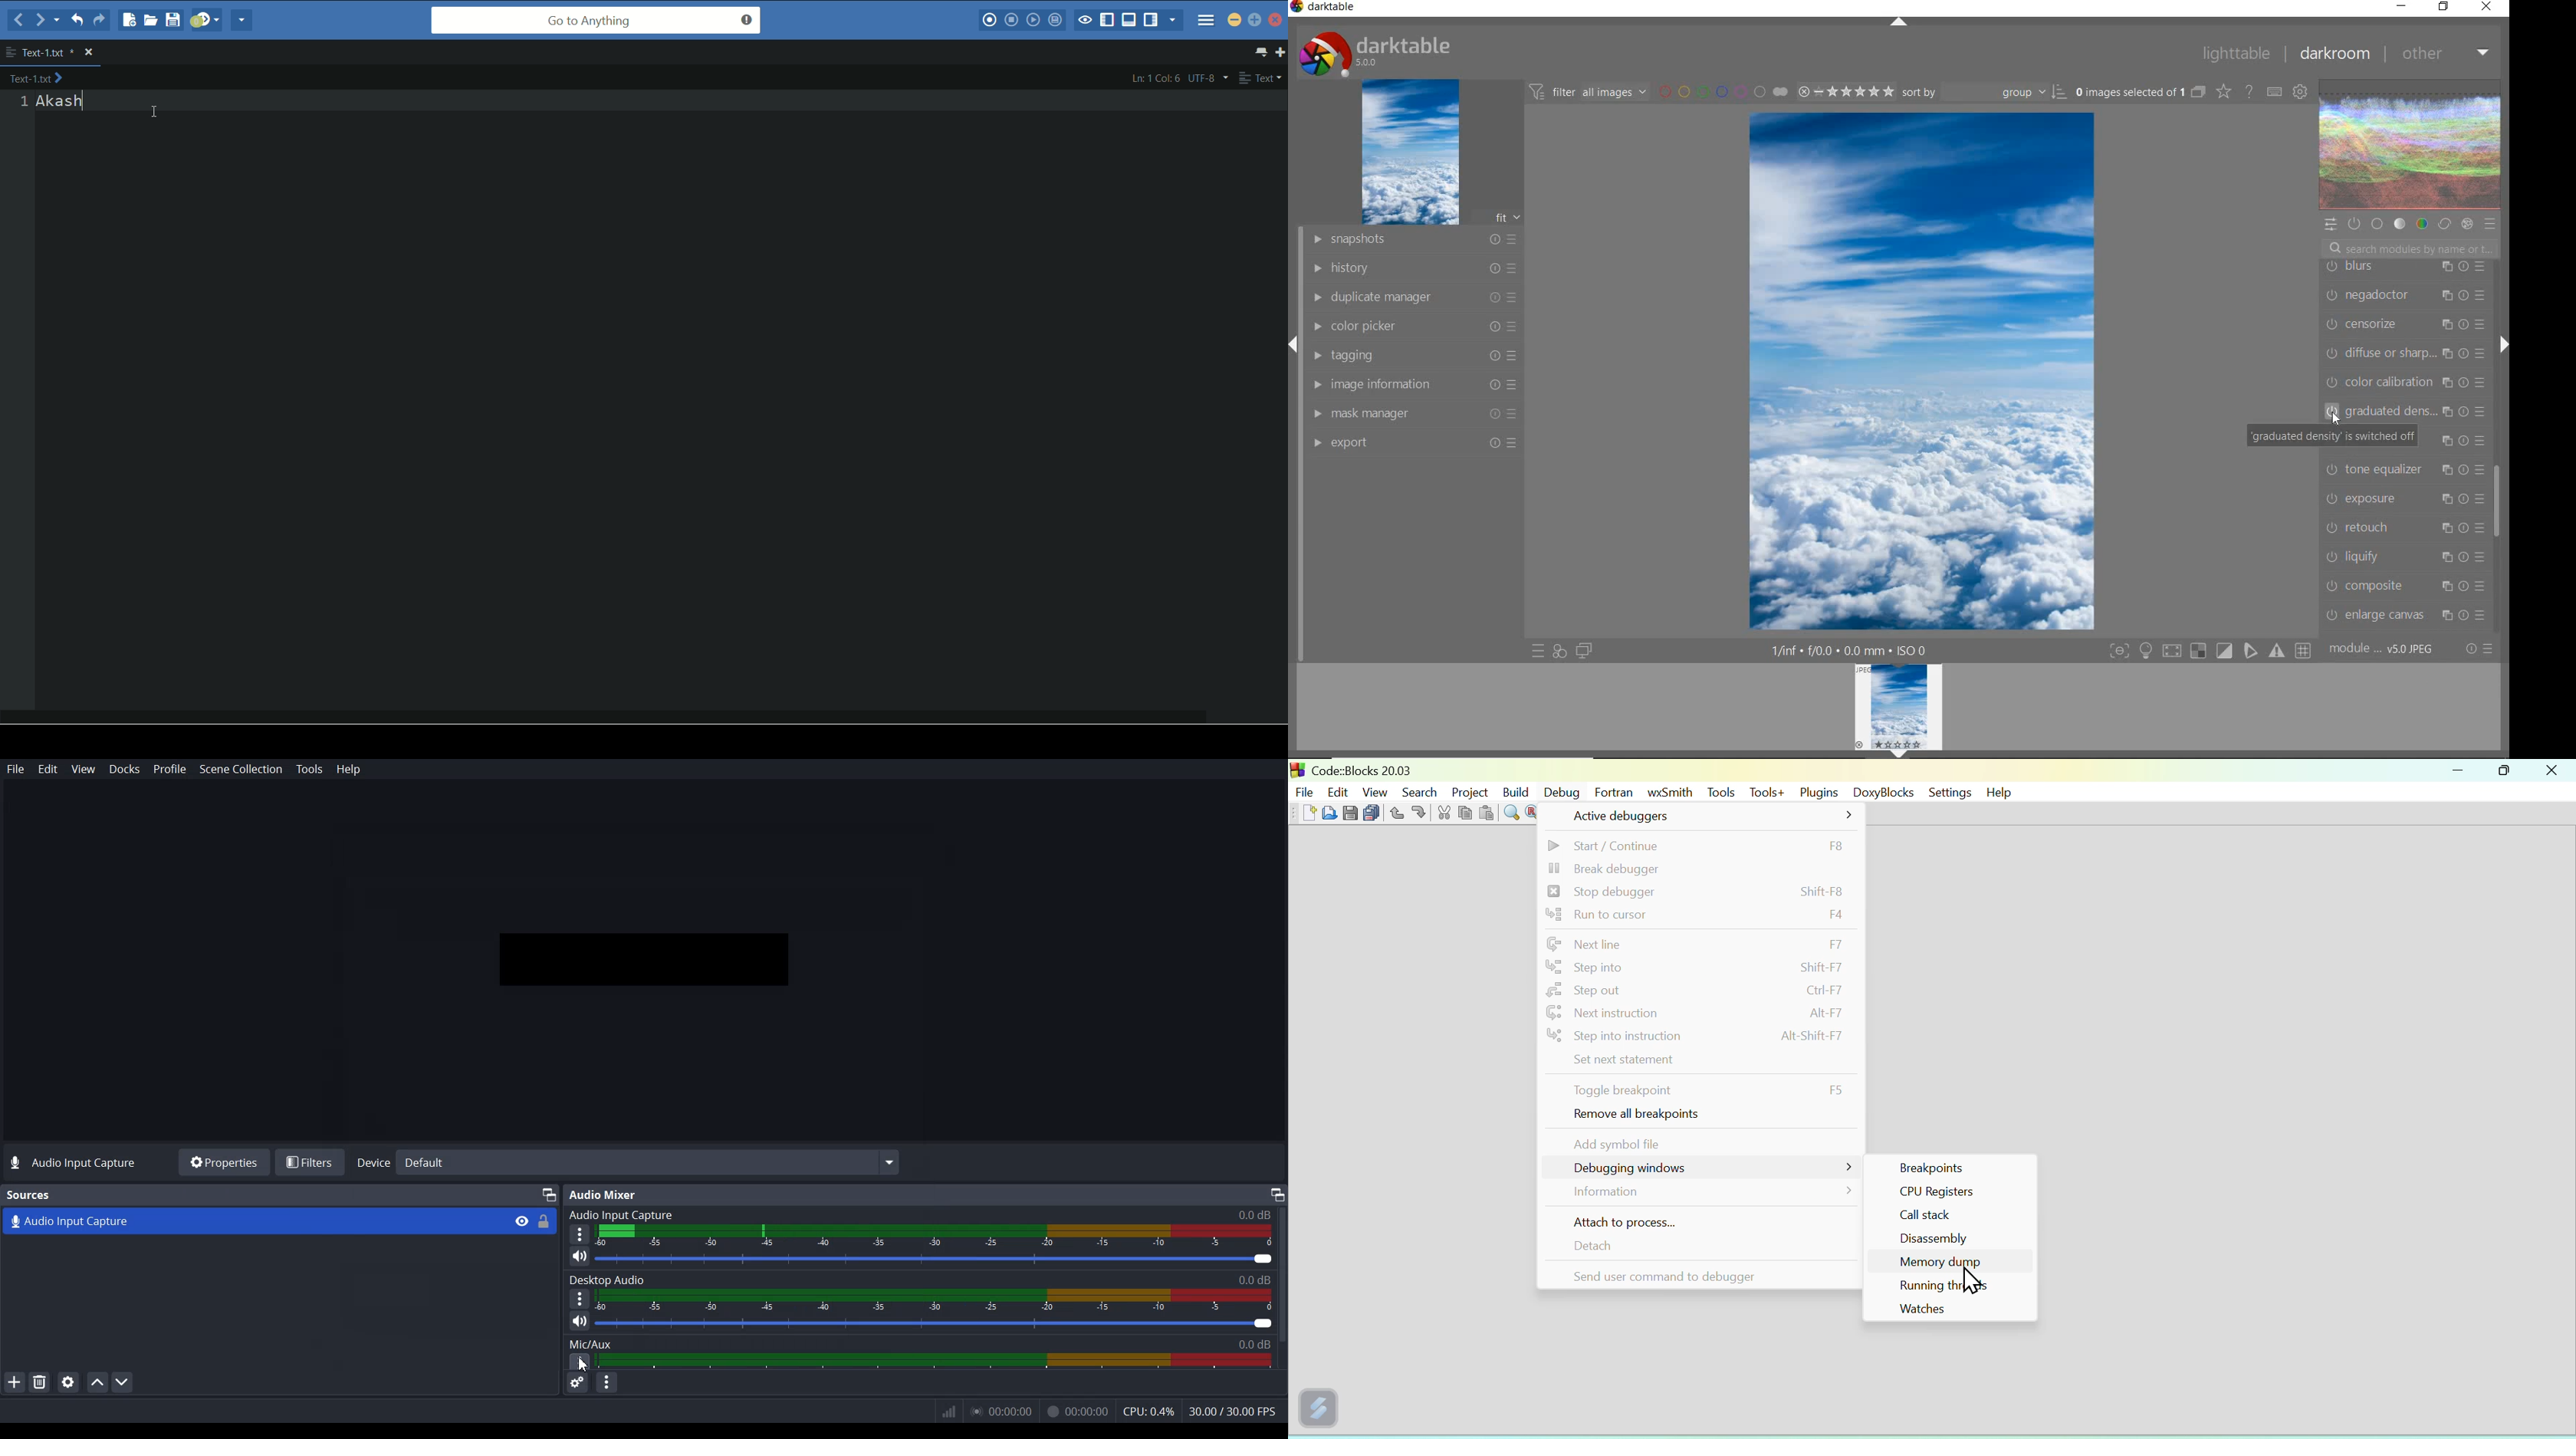 The image size is (2576, 1456). What do you see at coordinates (2490, 224) in the screenshot?
I see `PRESET` at bounding box center [2490, 224].